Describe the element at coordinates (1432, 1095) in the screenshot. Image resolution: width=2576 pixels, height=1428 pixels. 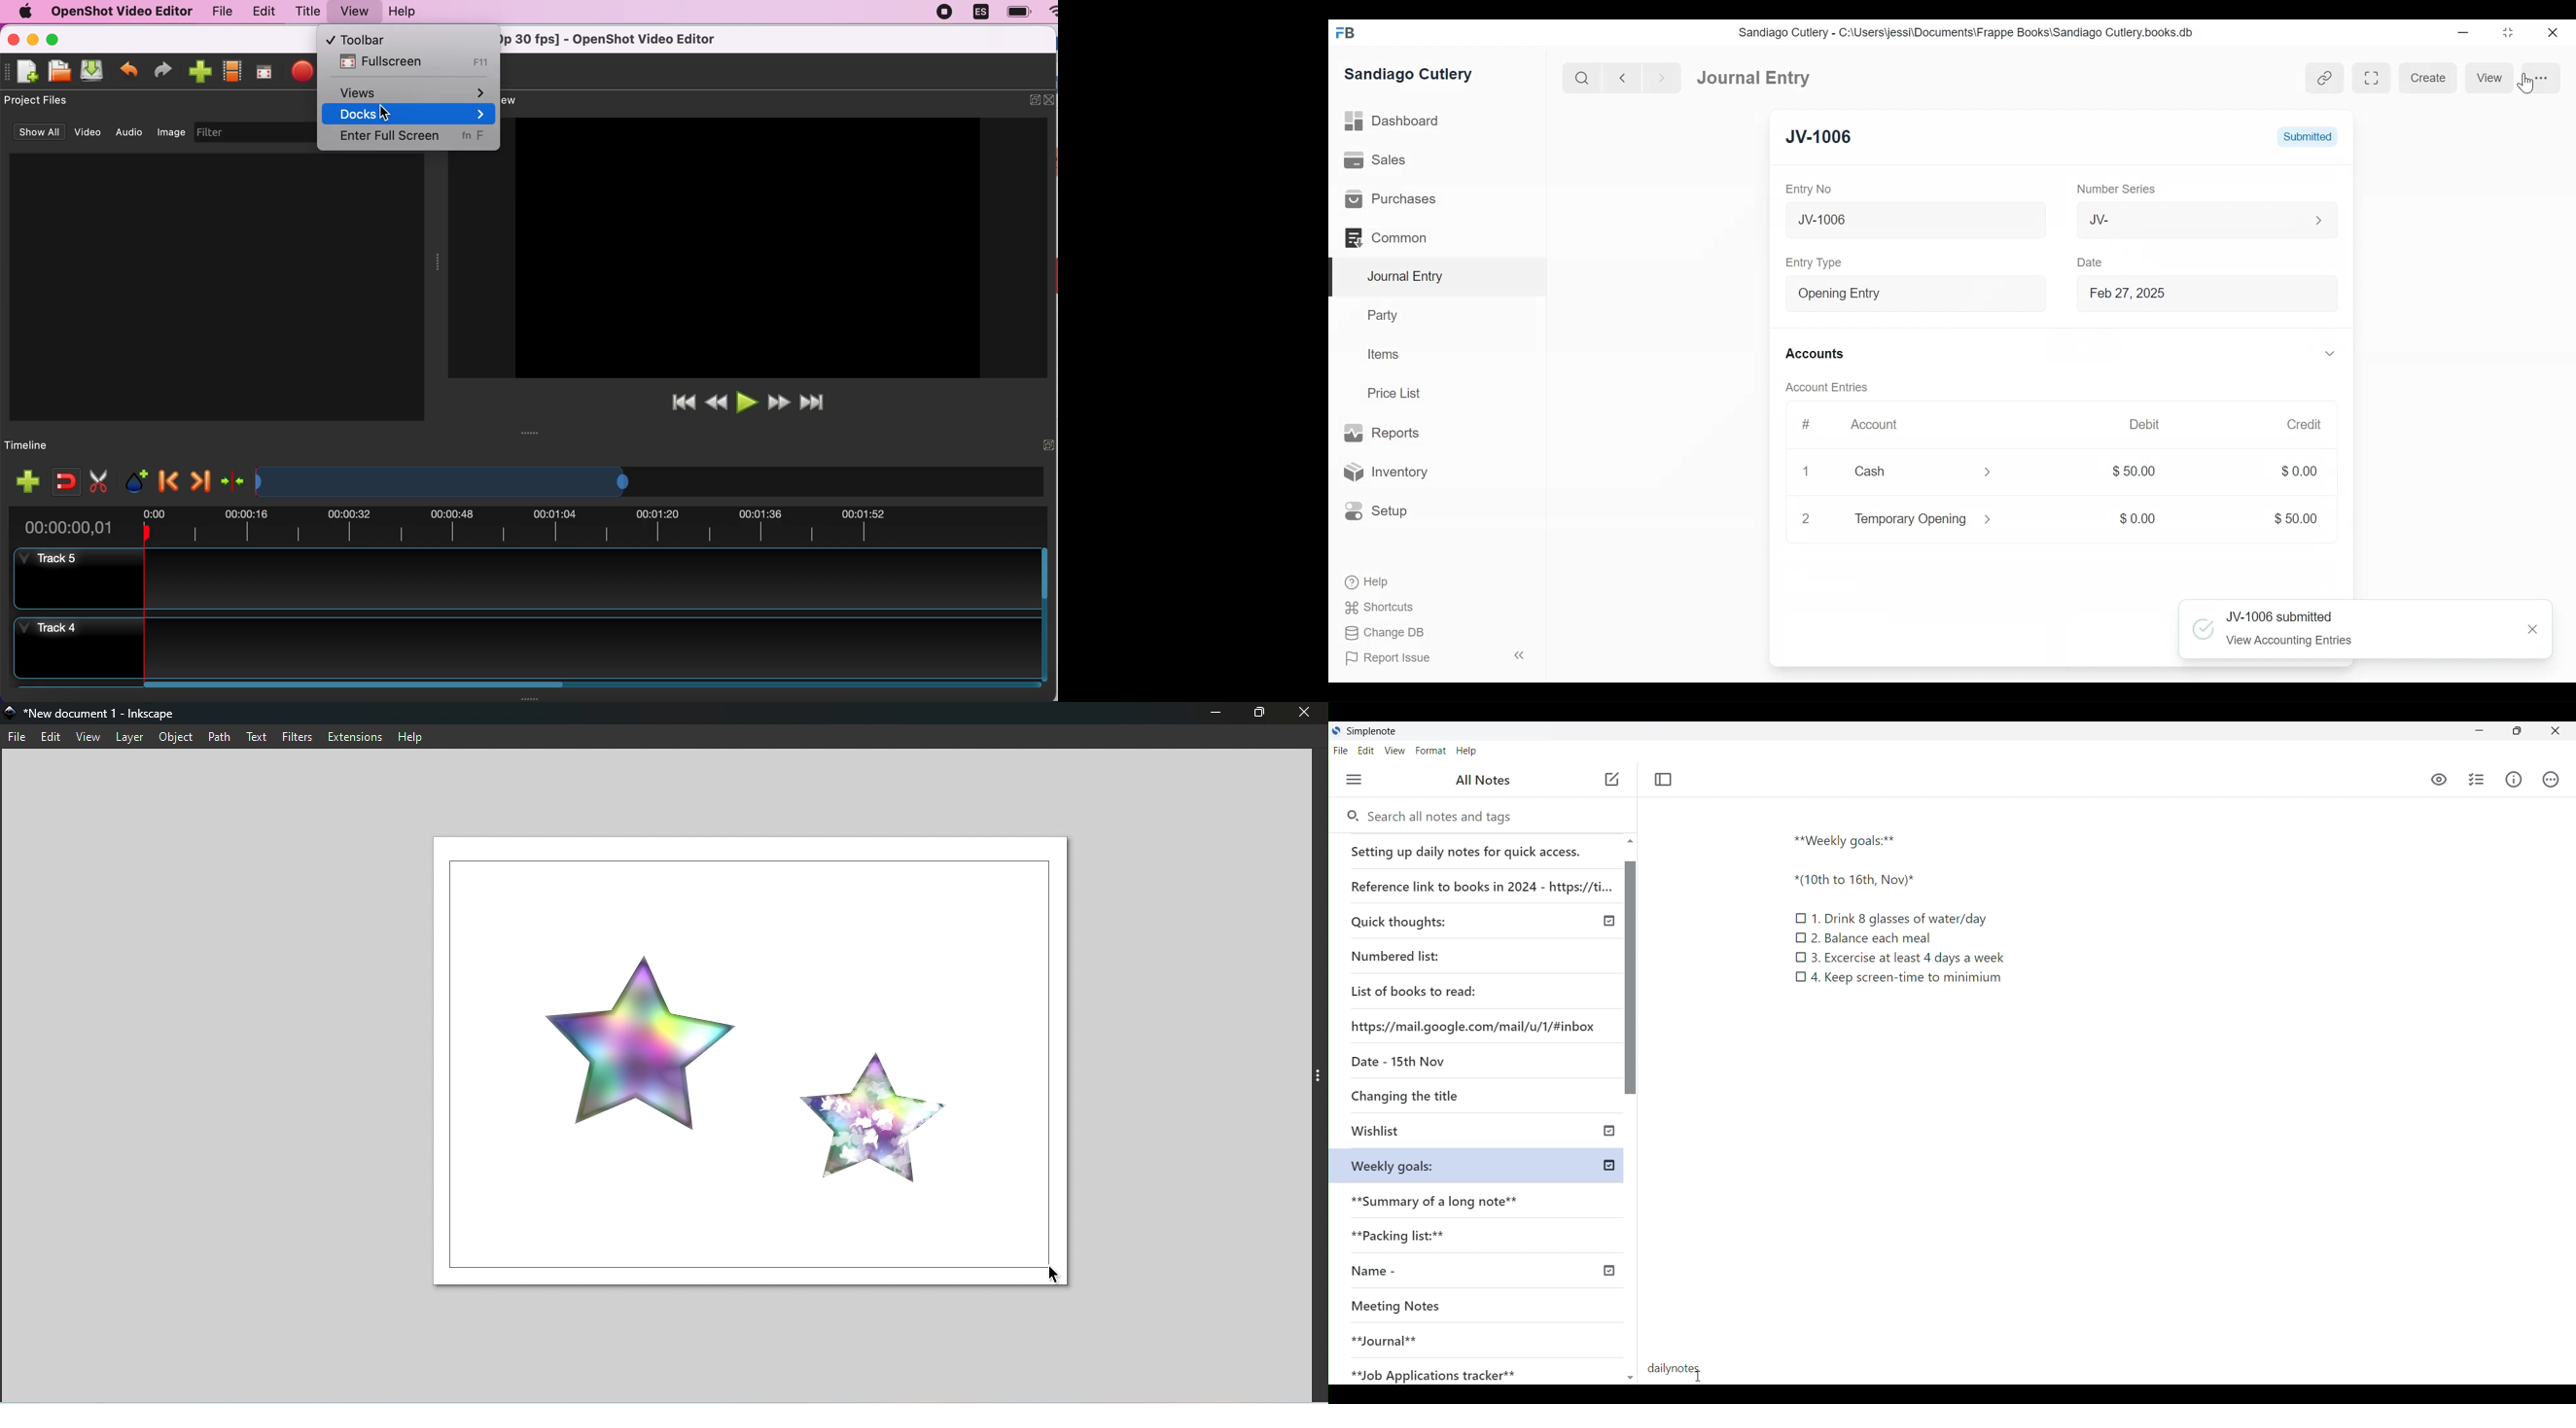
I see `Changing the title` at that location.